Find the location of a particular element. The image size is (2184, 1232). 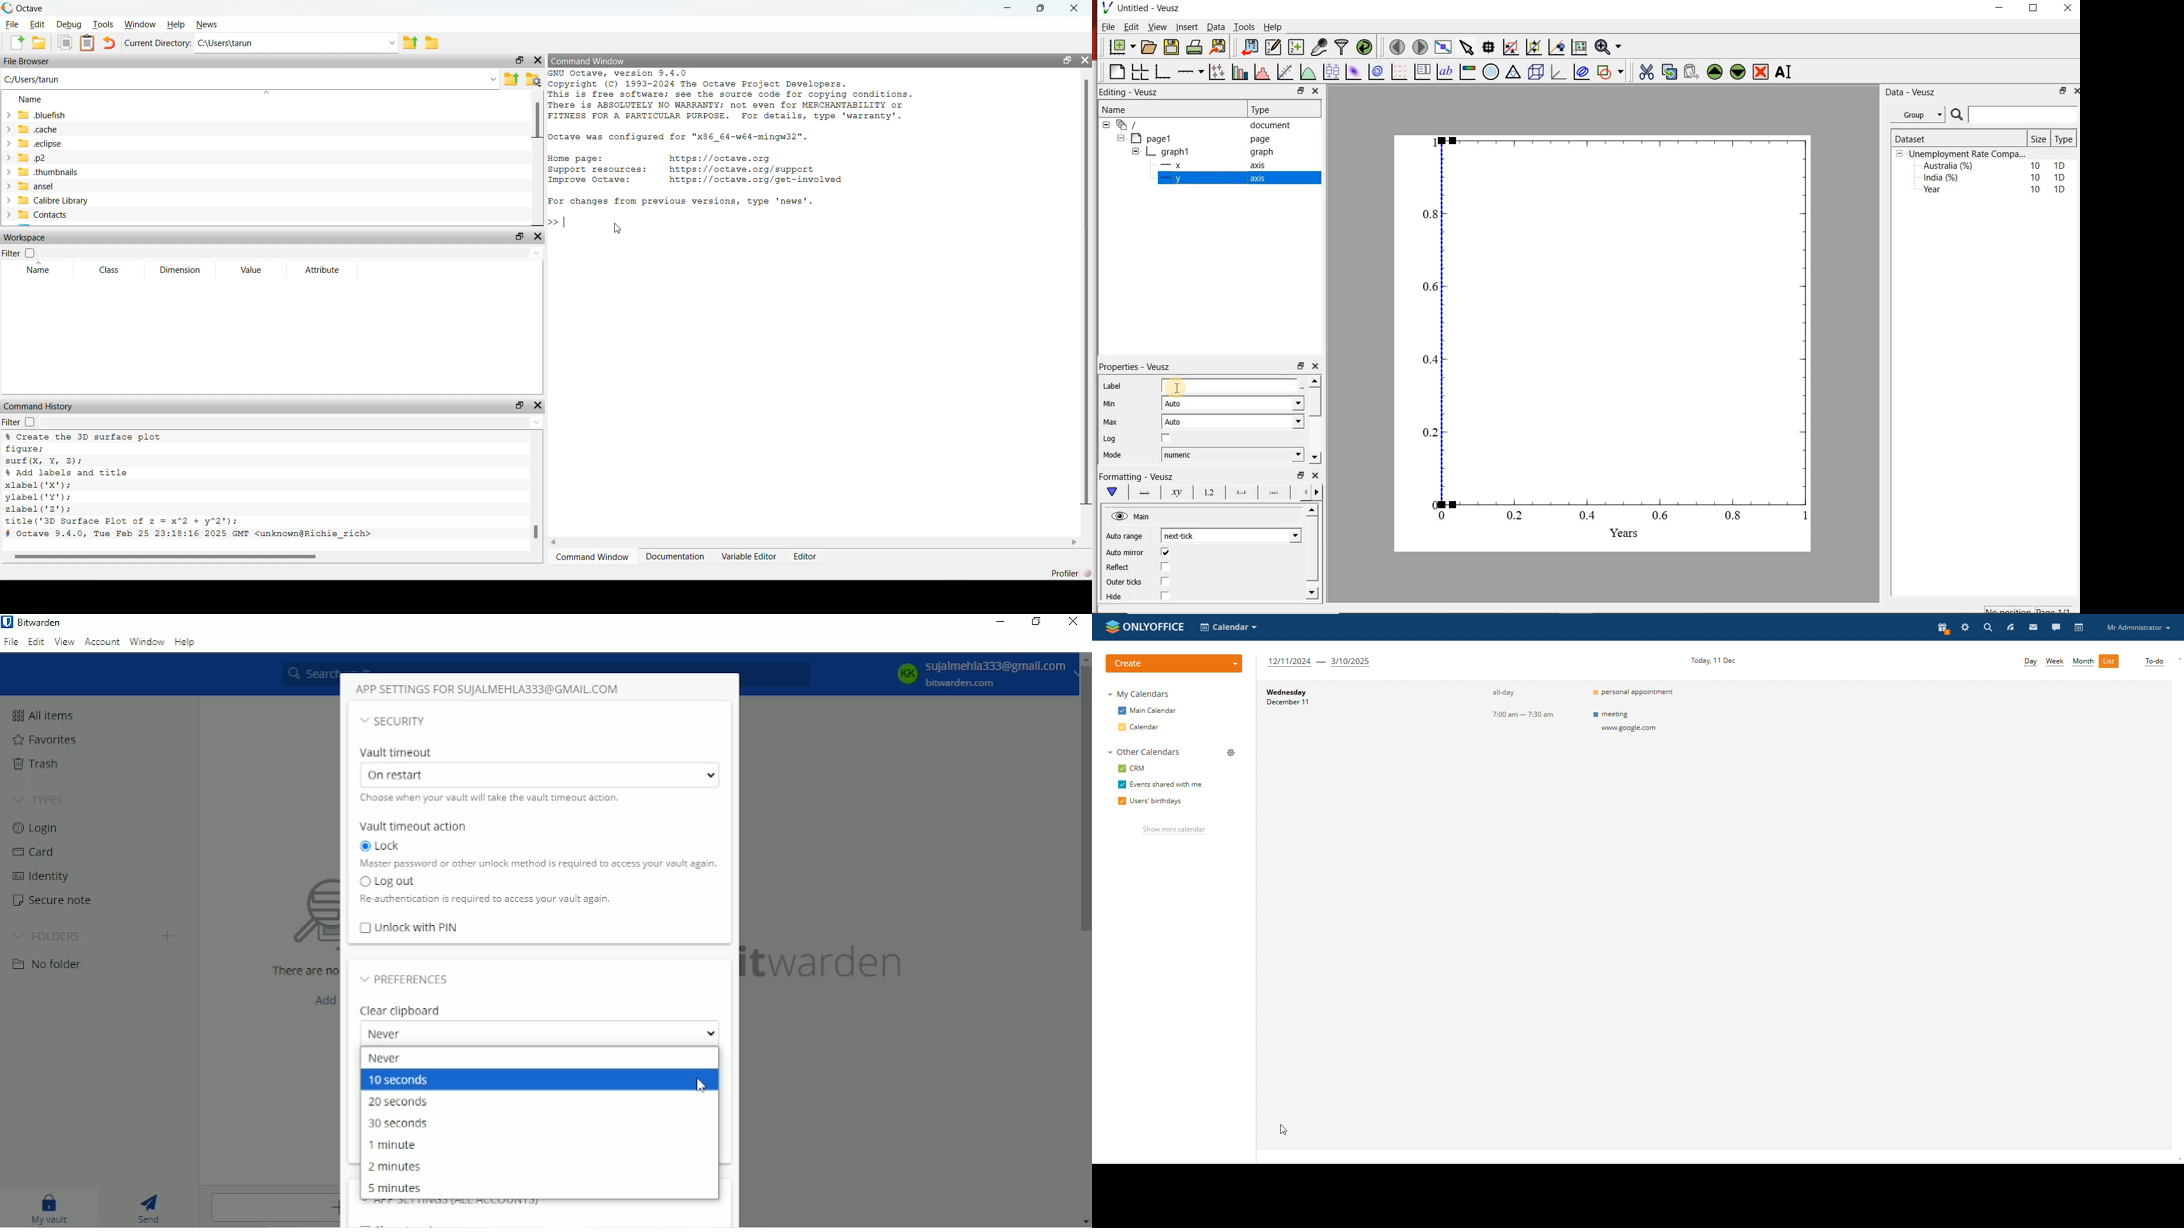

Close is located at coordinates (1074, 7).